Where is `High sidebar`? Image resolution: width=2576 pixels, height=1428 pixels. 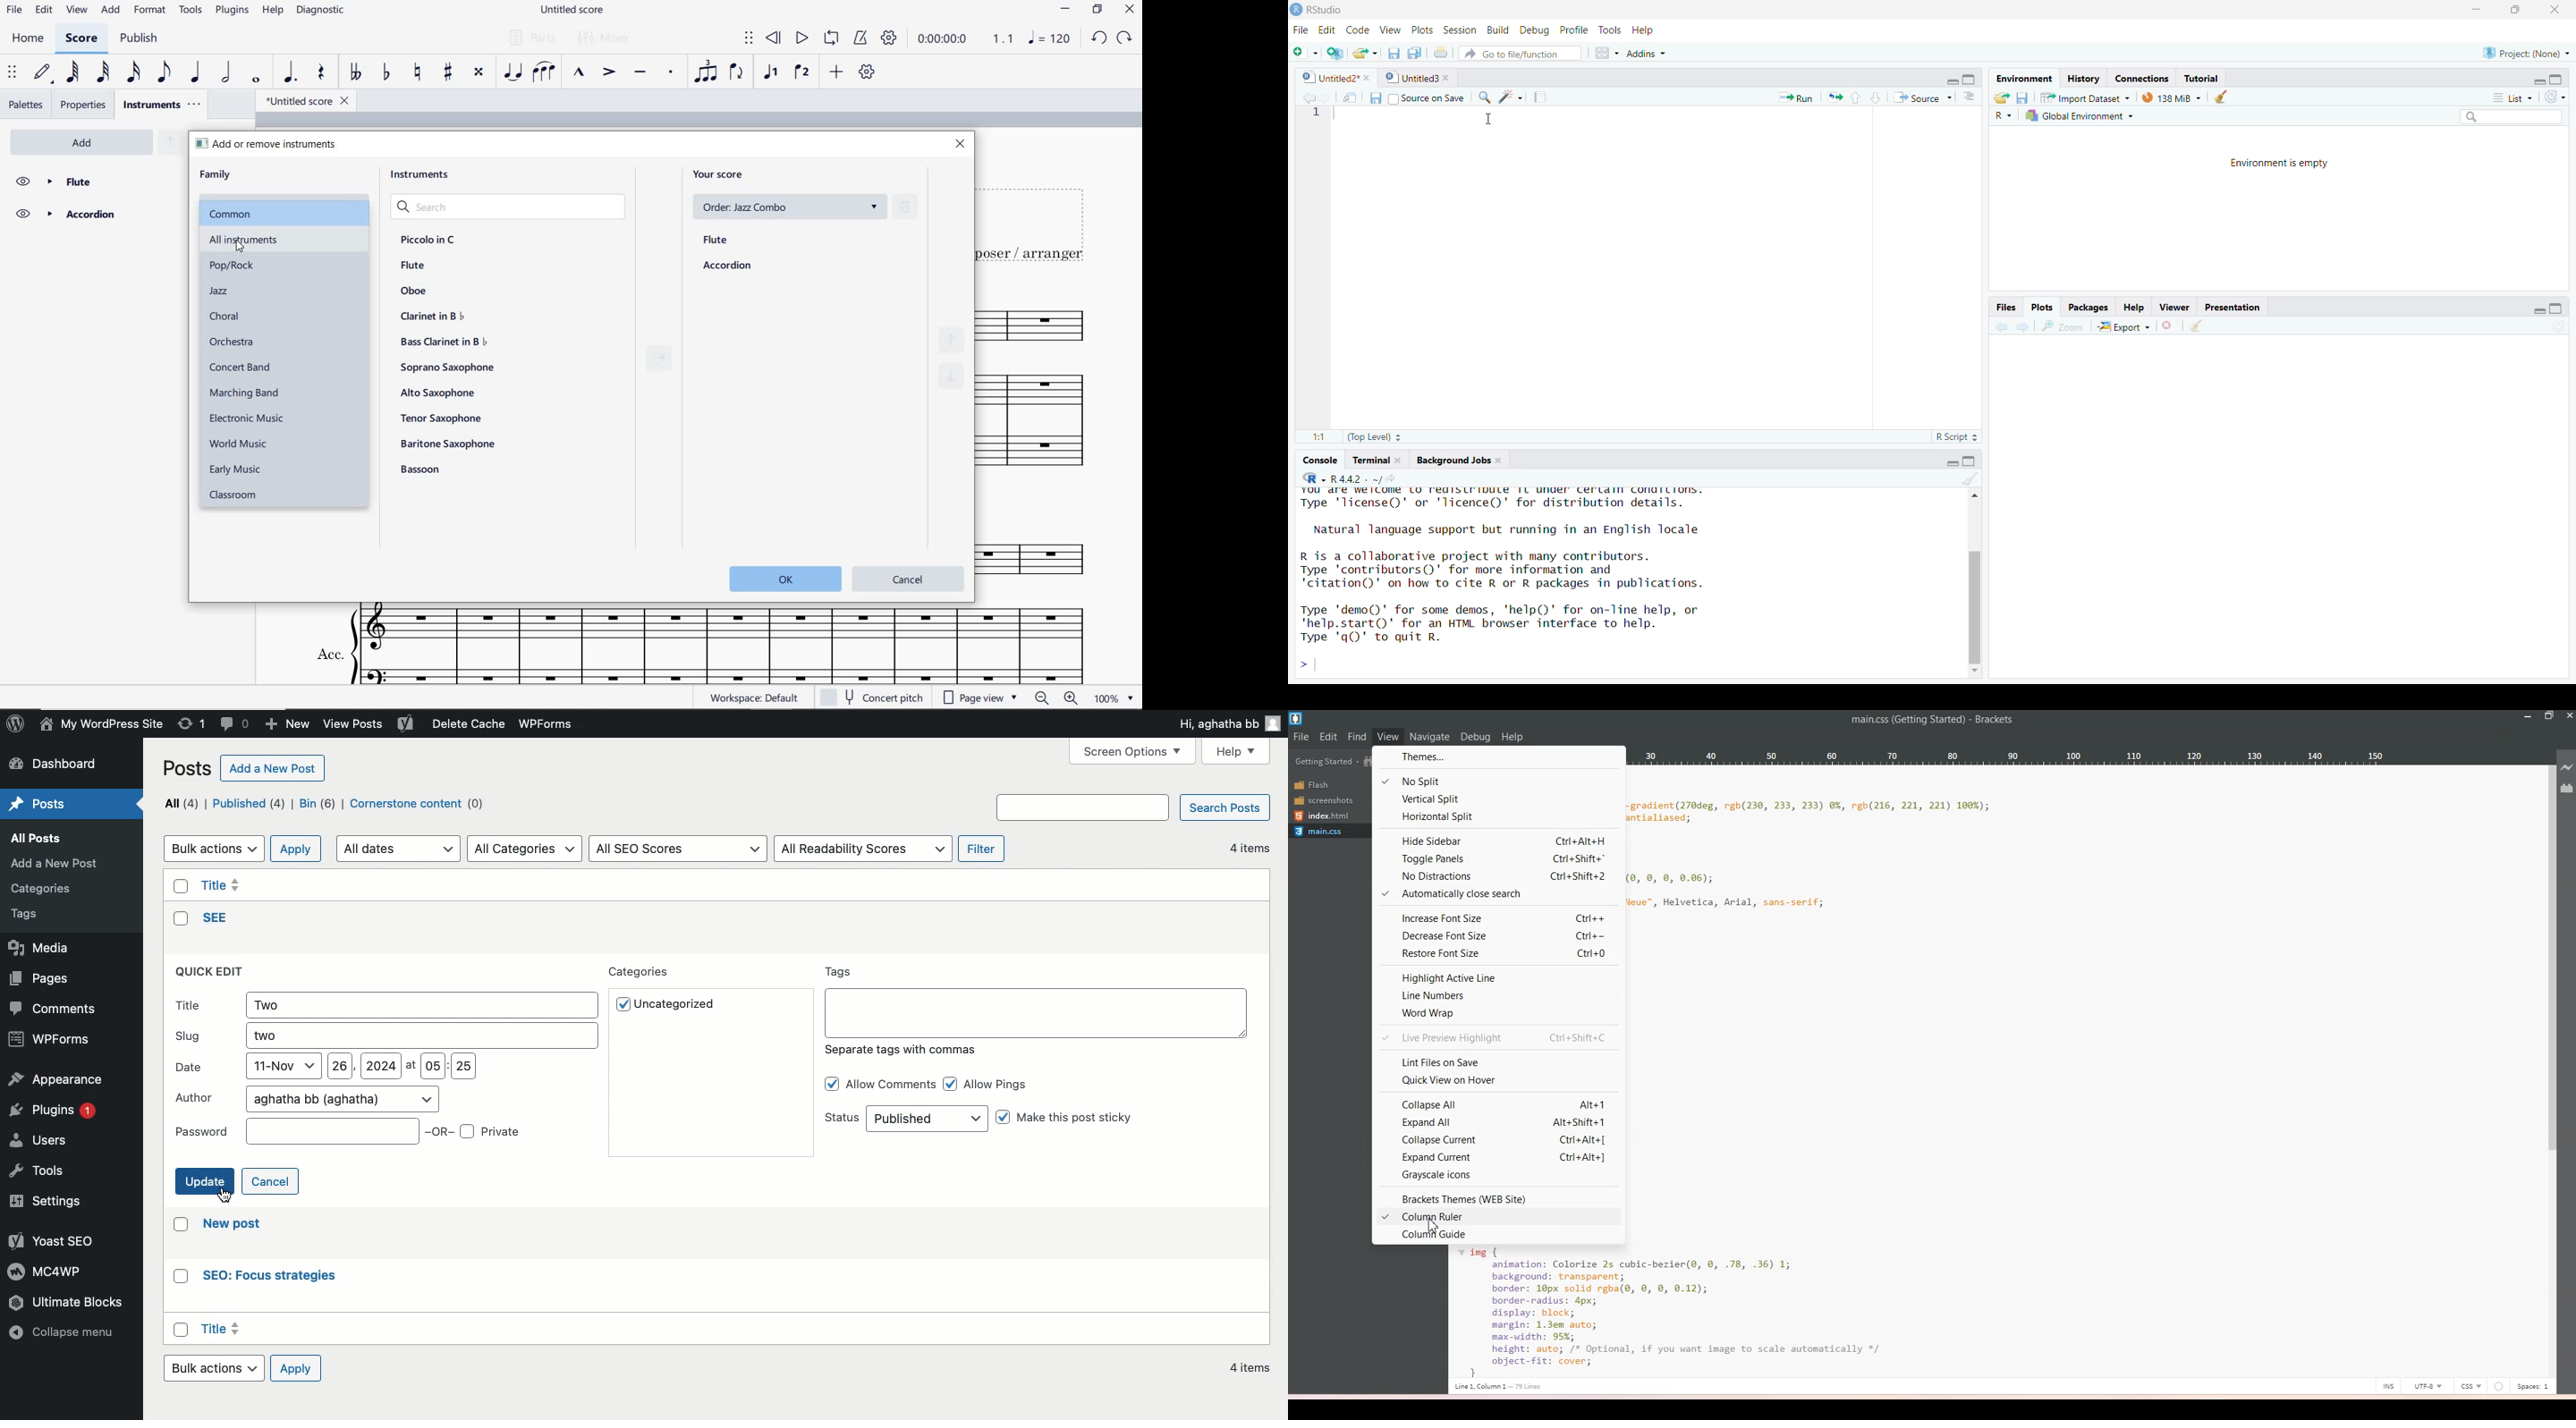 High sidebar is located at coordinates (1499, 839).